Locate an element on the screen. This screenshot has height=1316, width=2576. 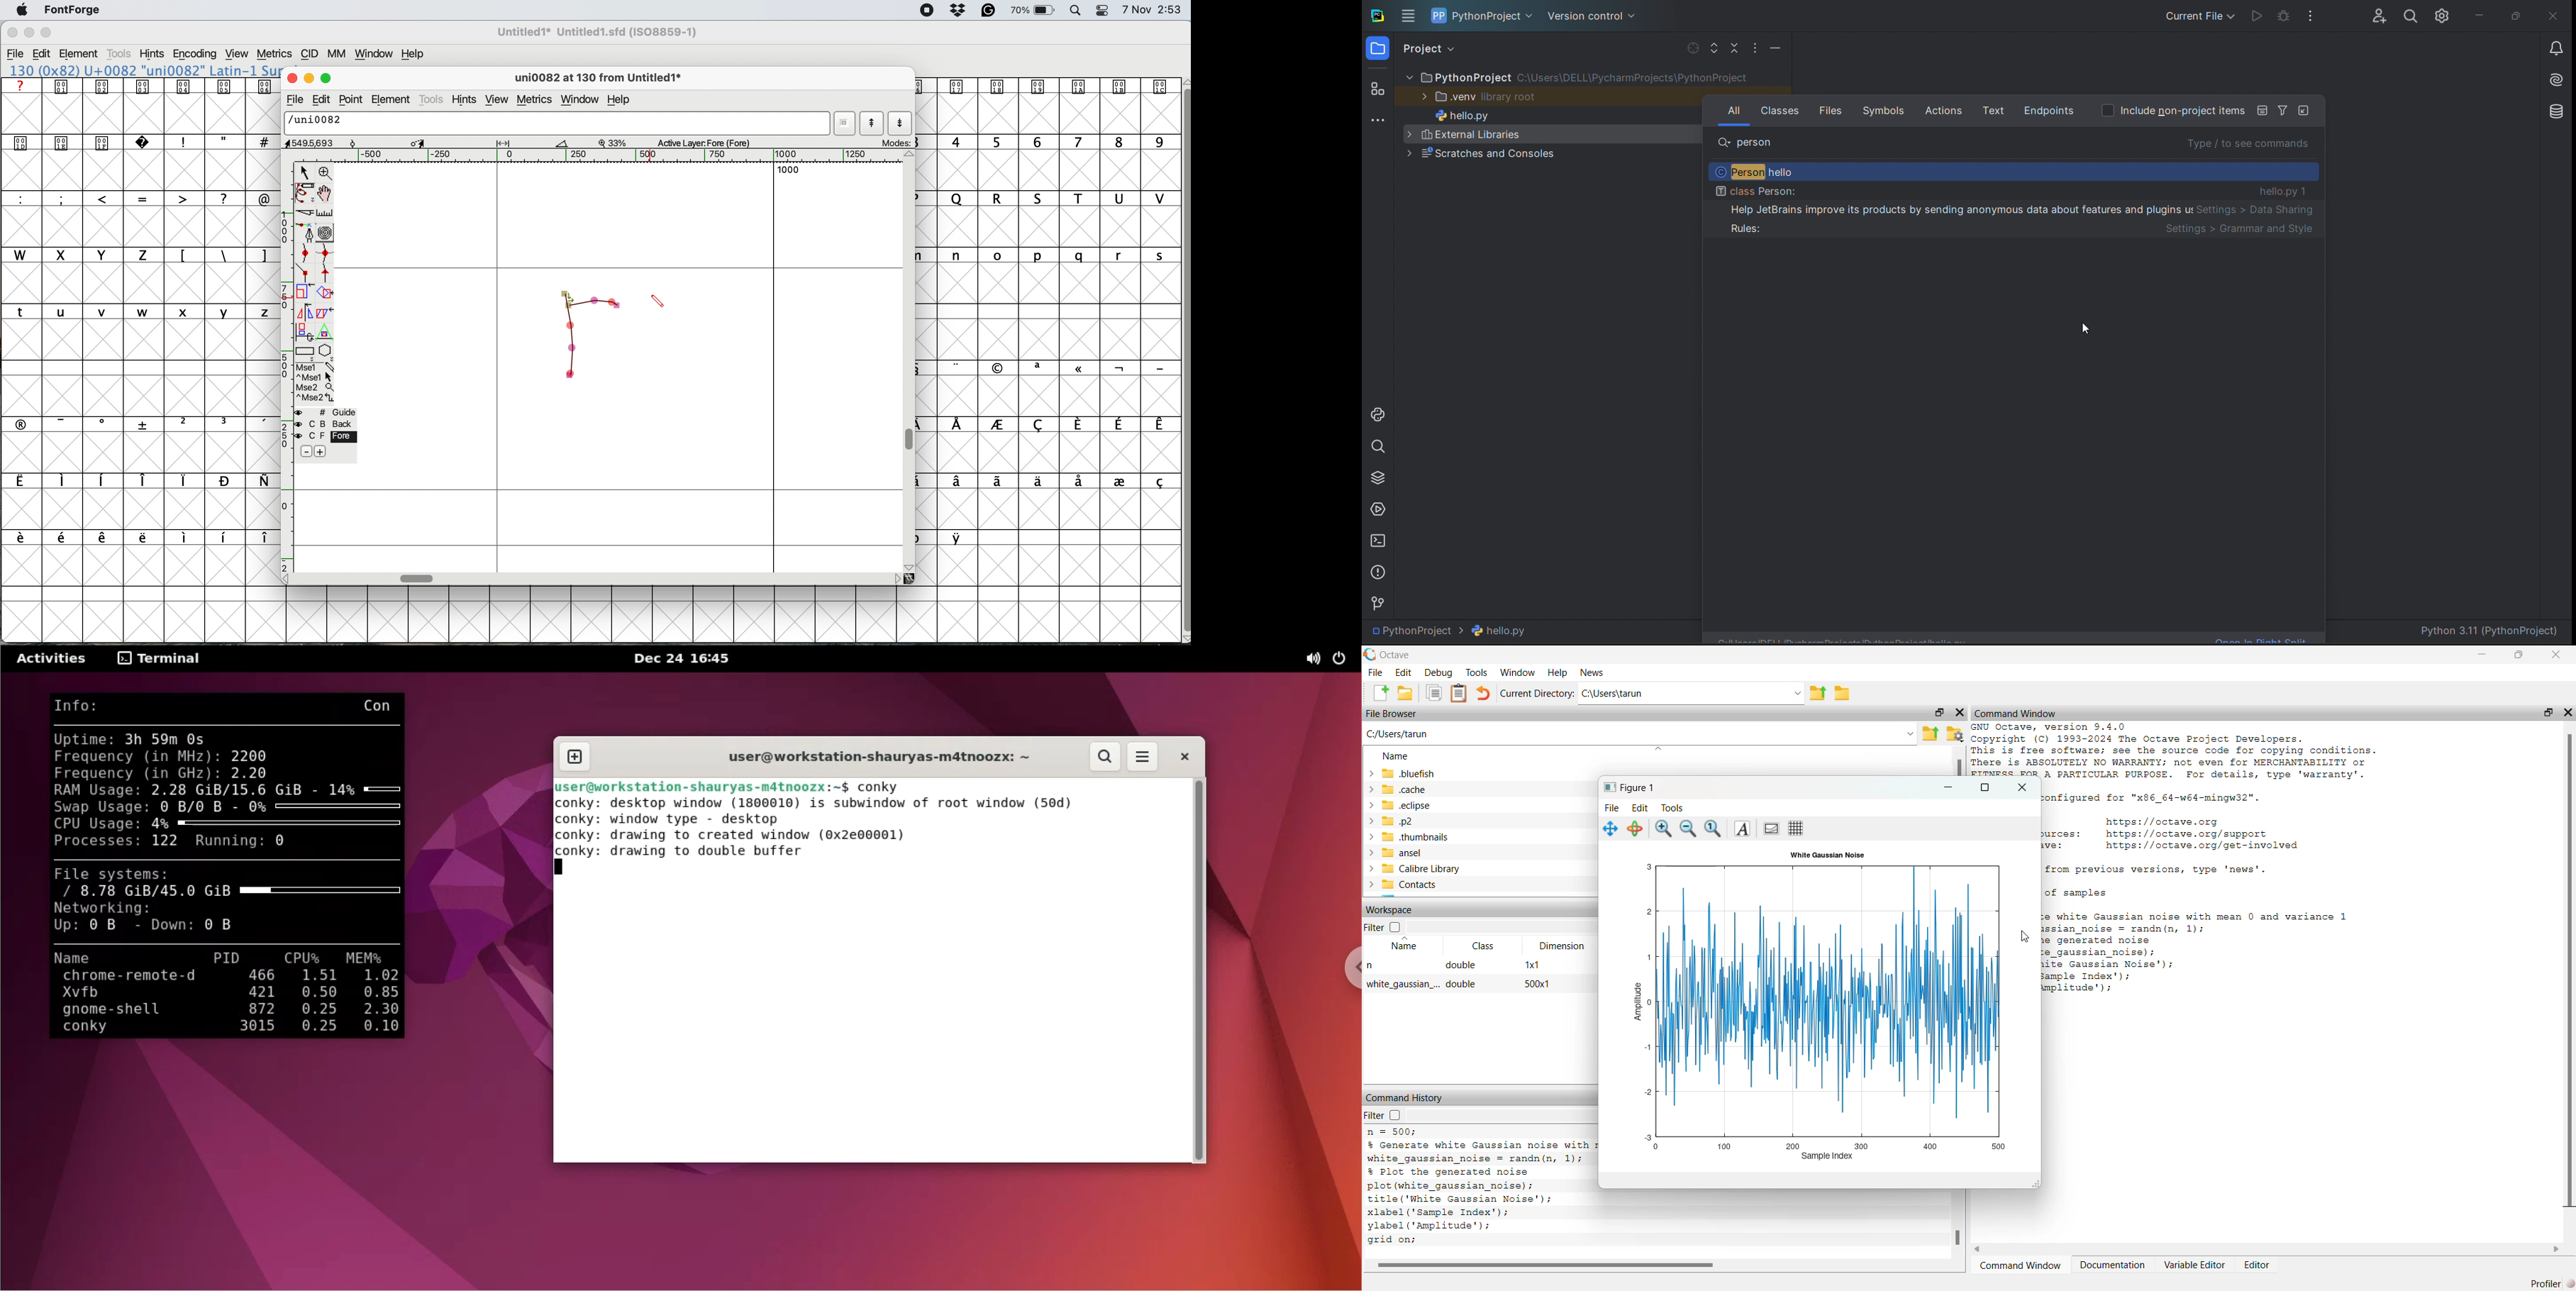
symbols is located at coordinates (1883, 111).